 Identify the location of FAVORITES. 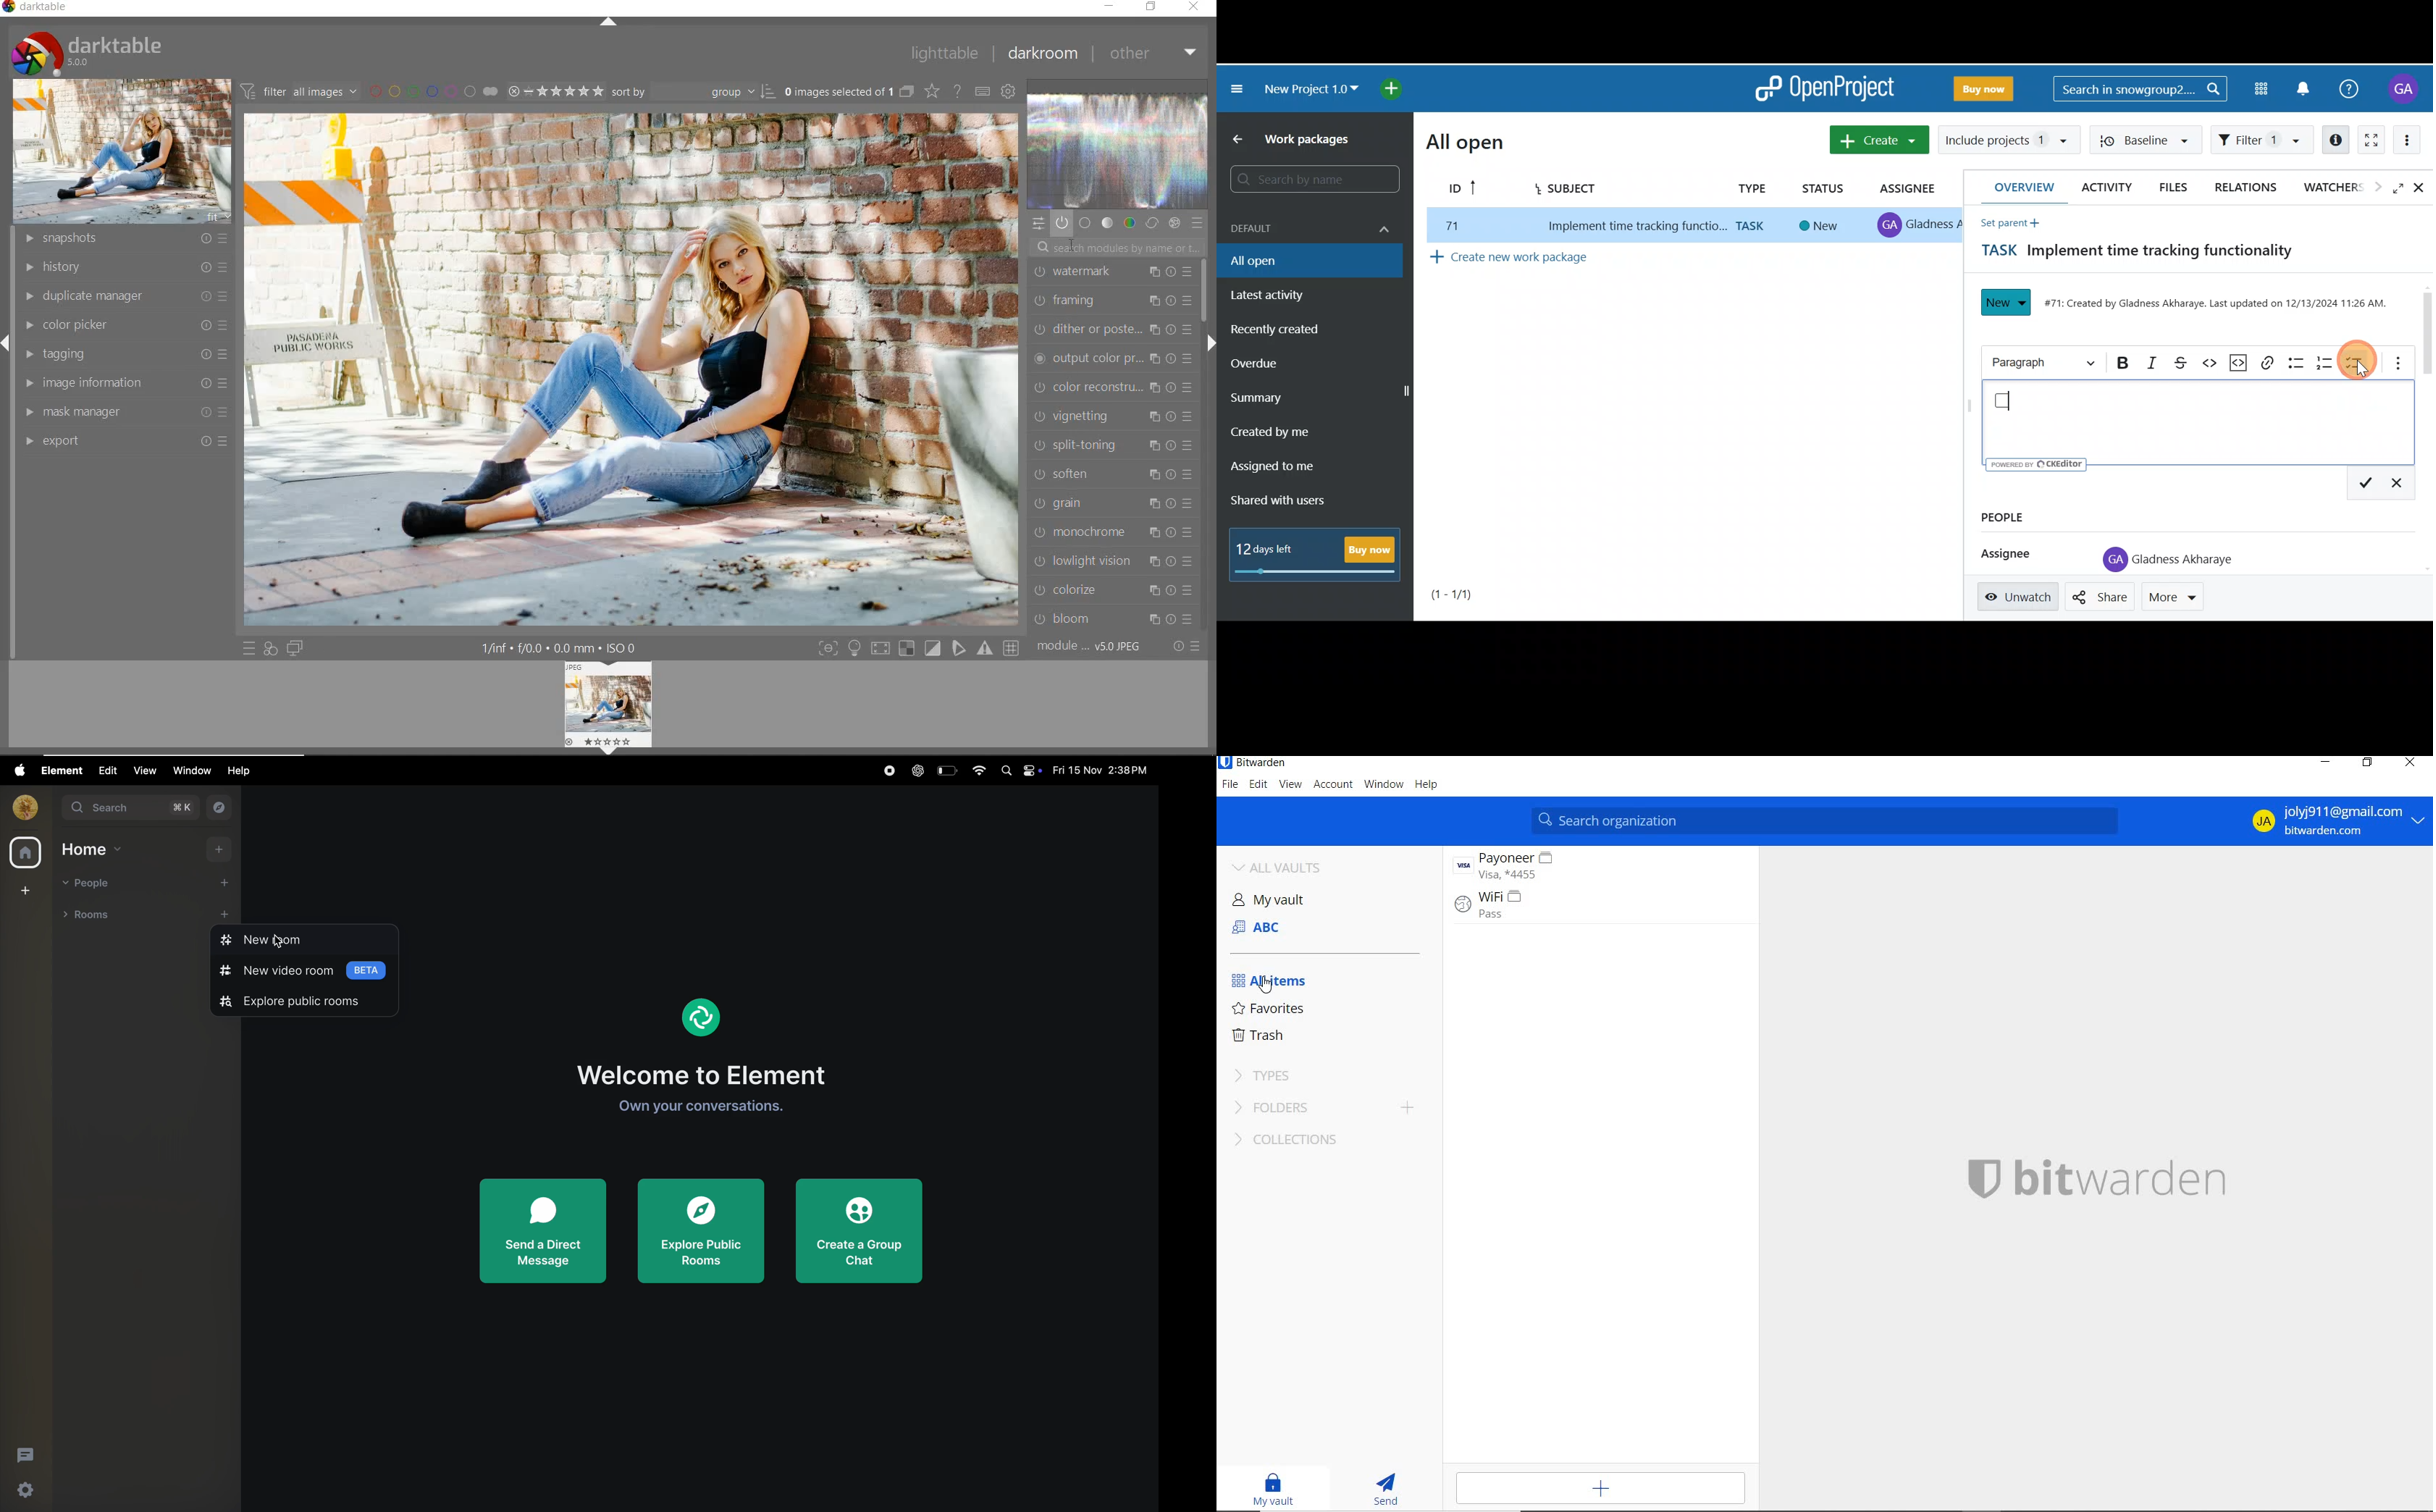
(1272, 1009).